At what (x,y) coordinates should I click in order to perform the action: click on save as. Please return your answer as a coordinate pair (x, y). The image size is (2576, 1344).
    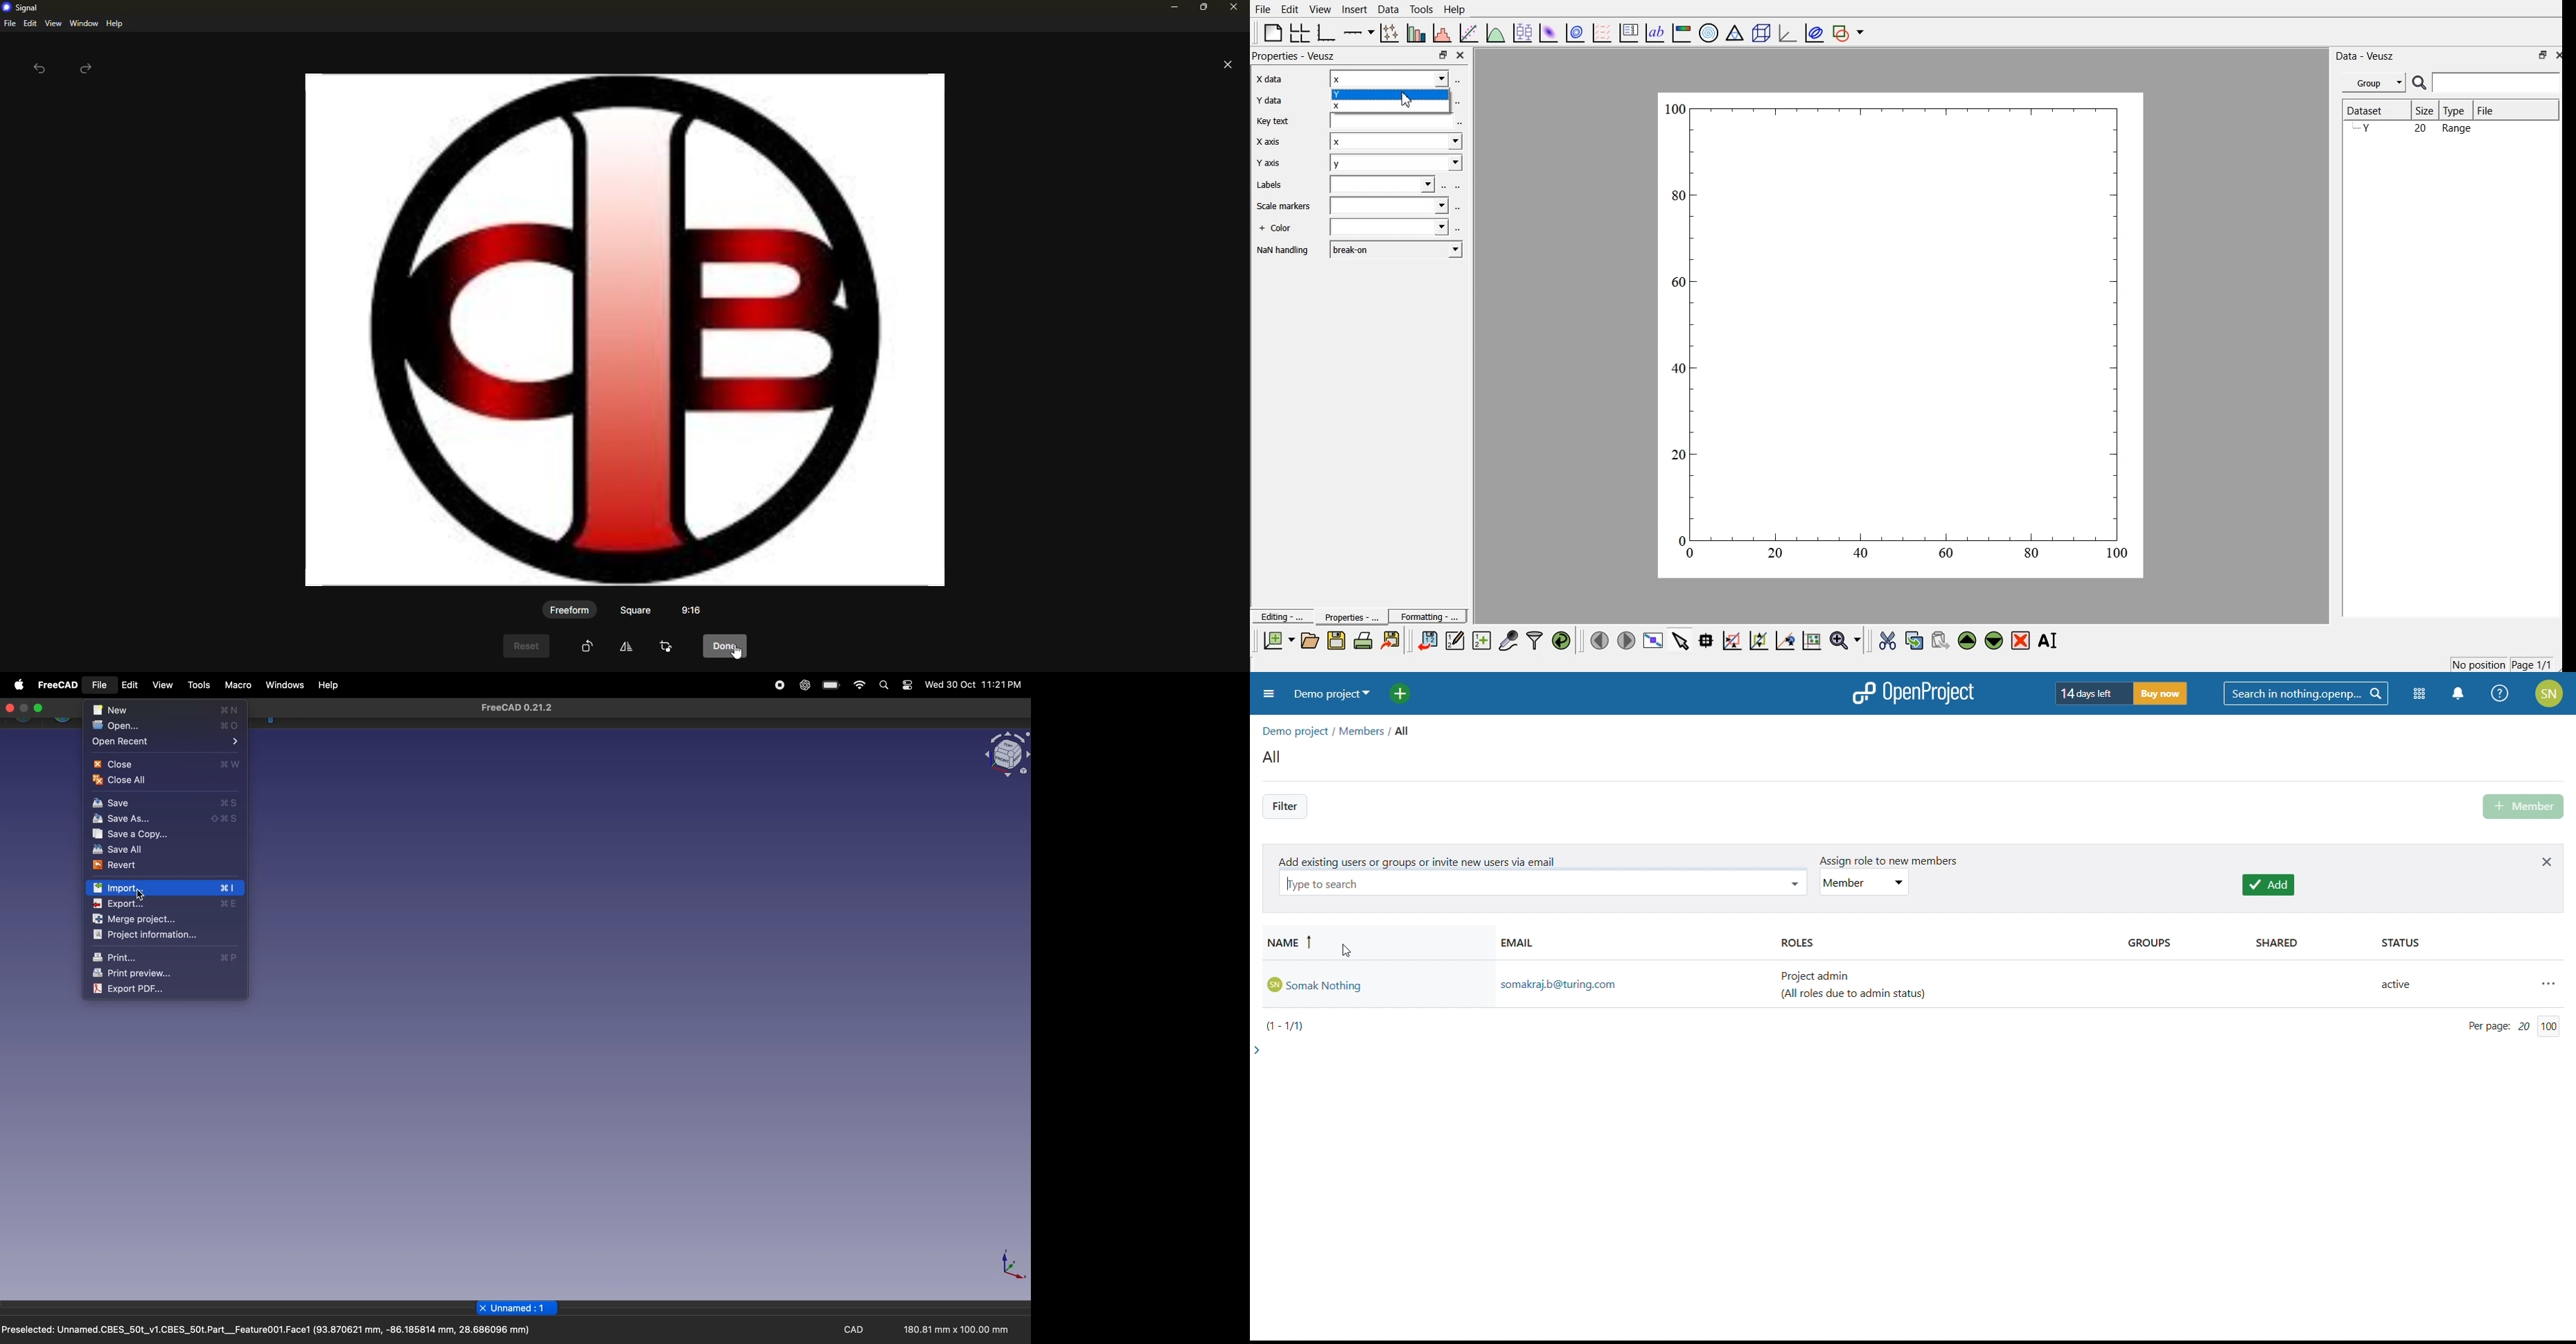
    Looking at the image, I should click on (162, 819).